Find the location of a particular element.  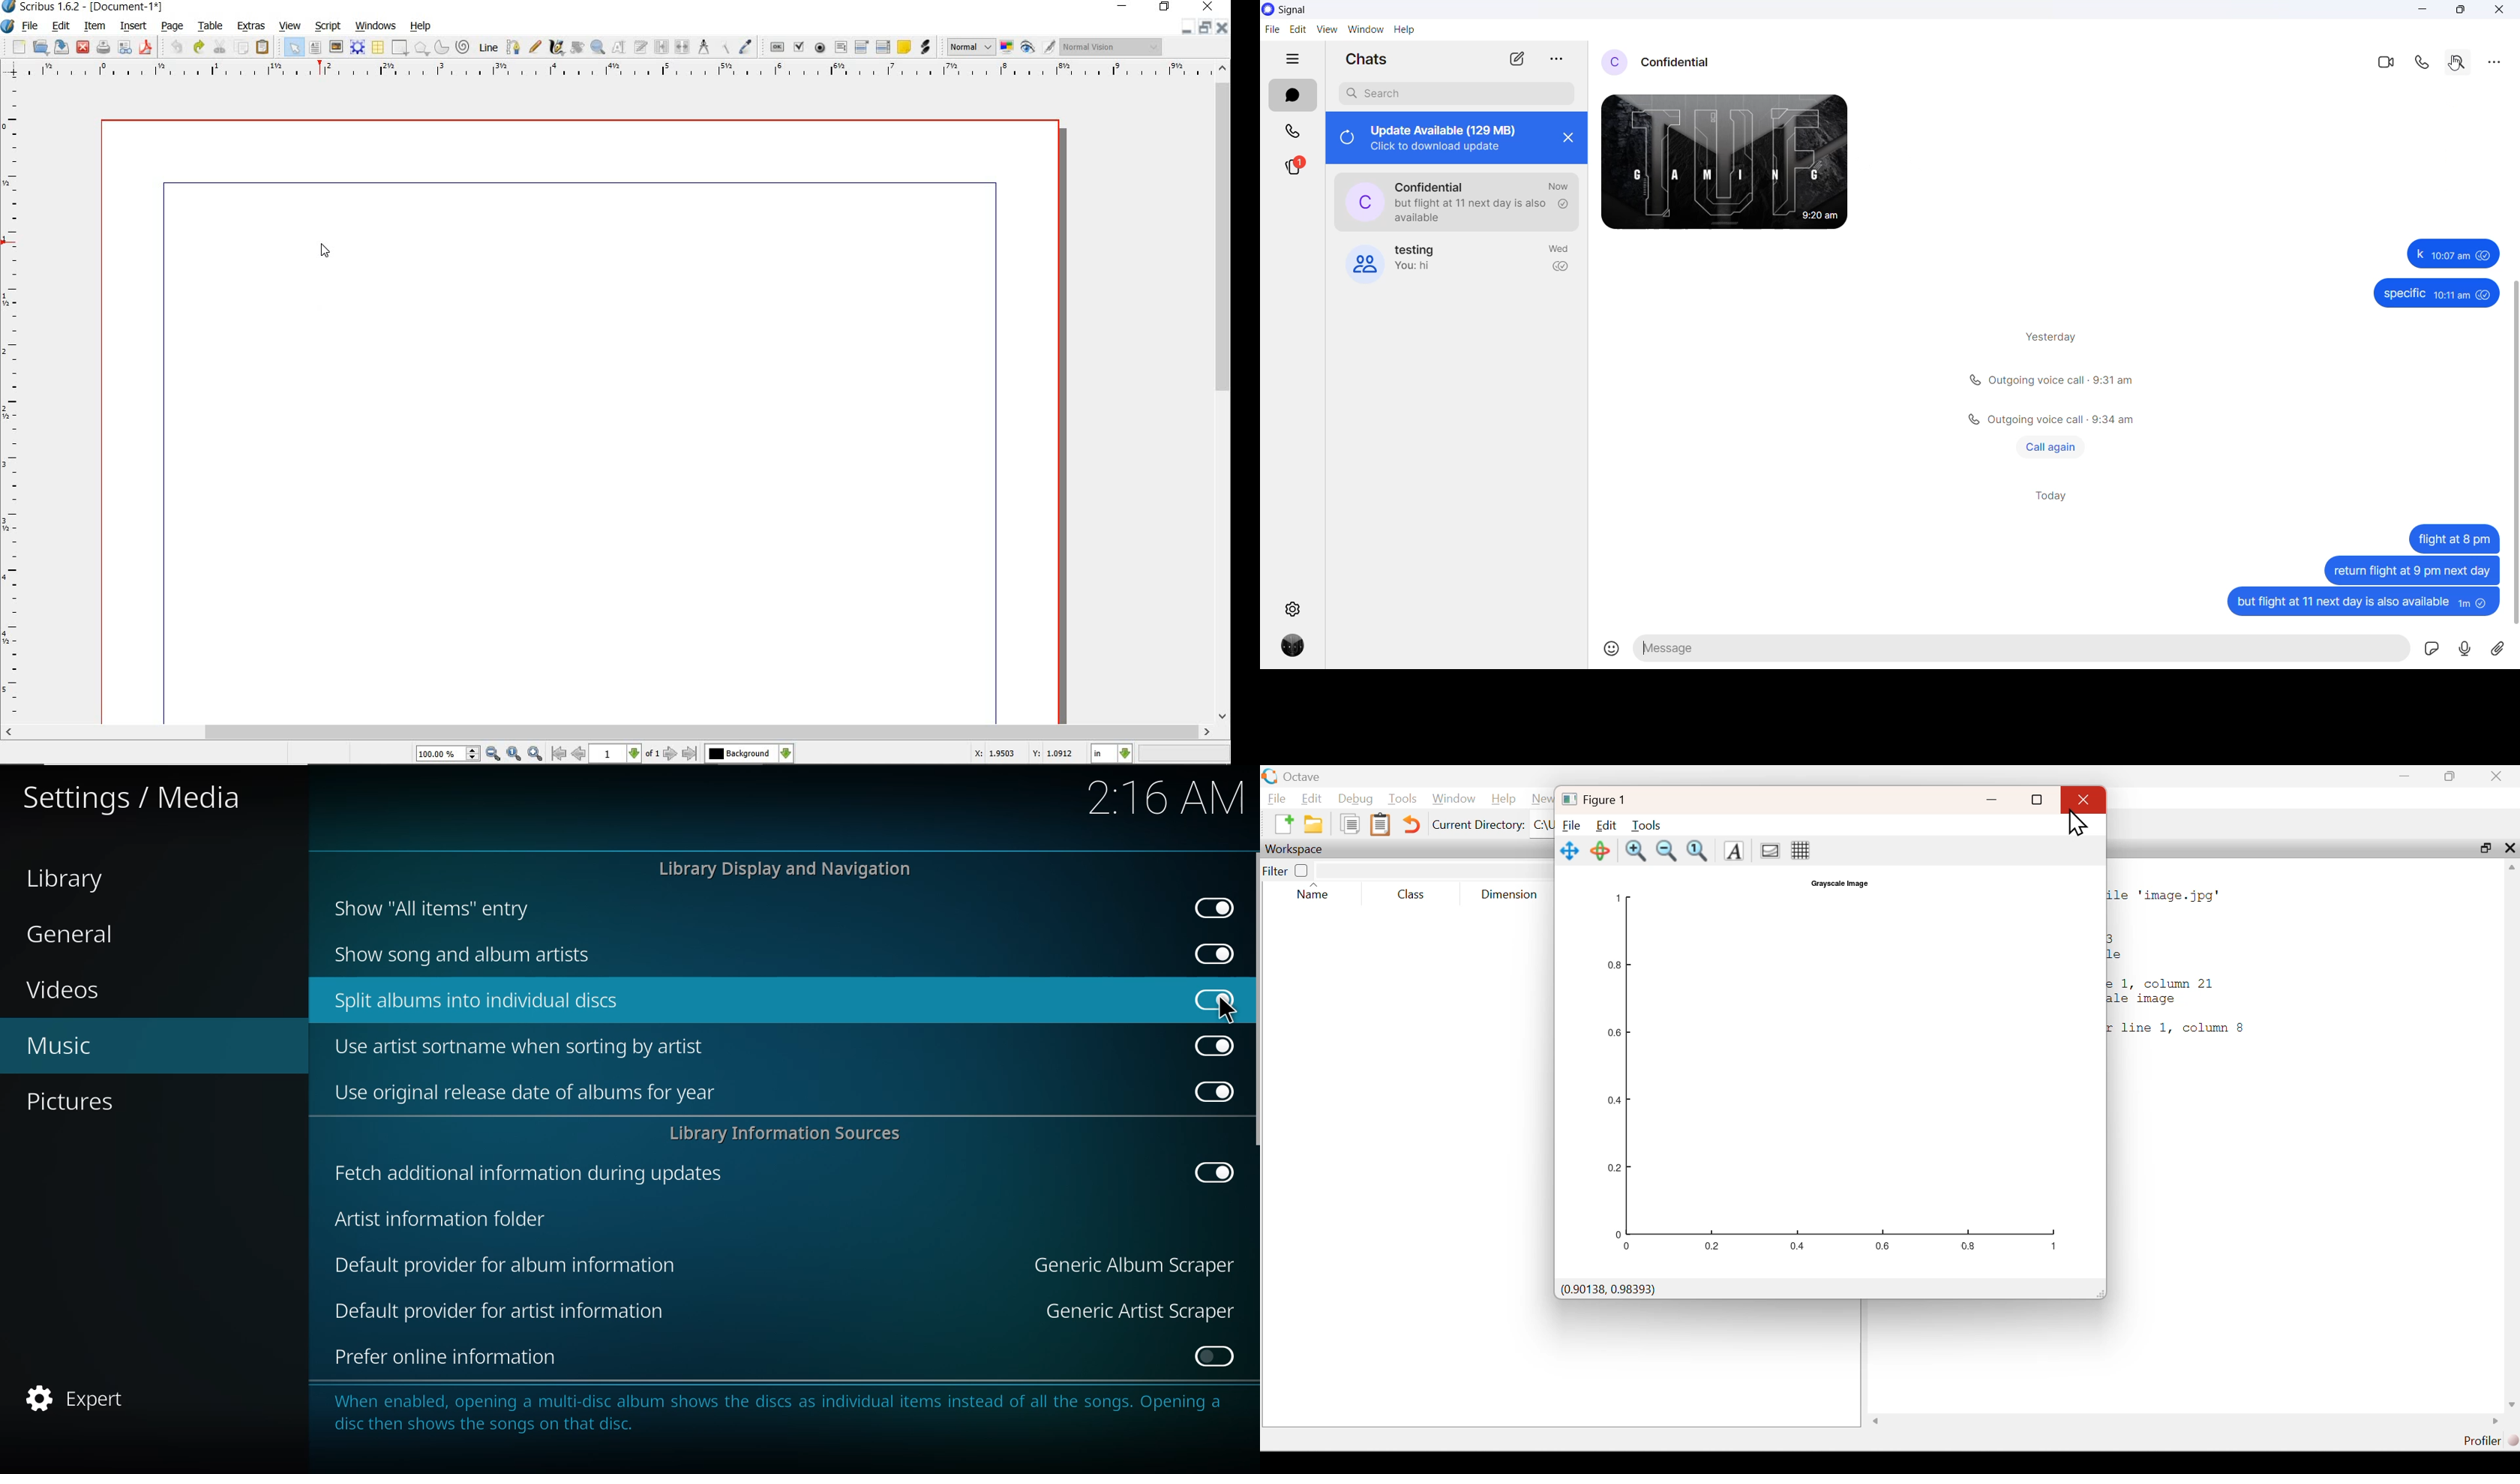

view  is located at coordinates (292, 26).